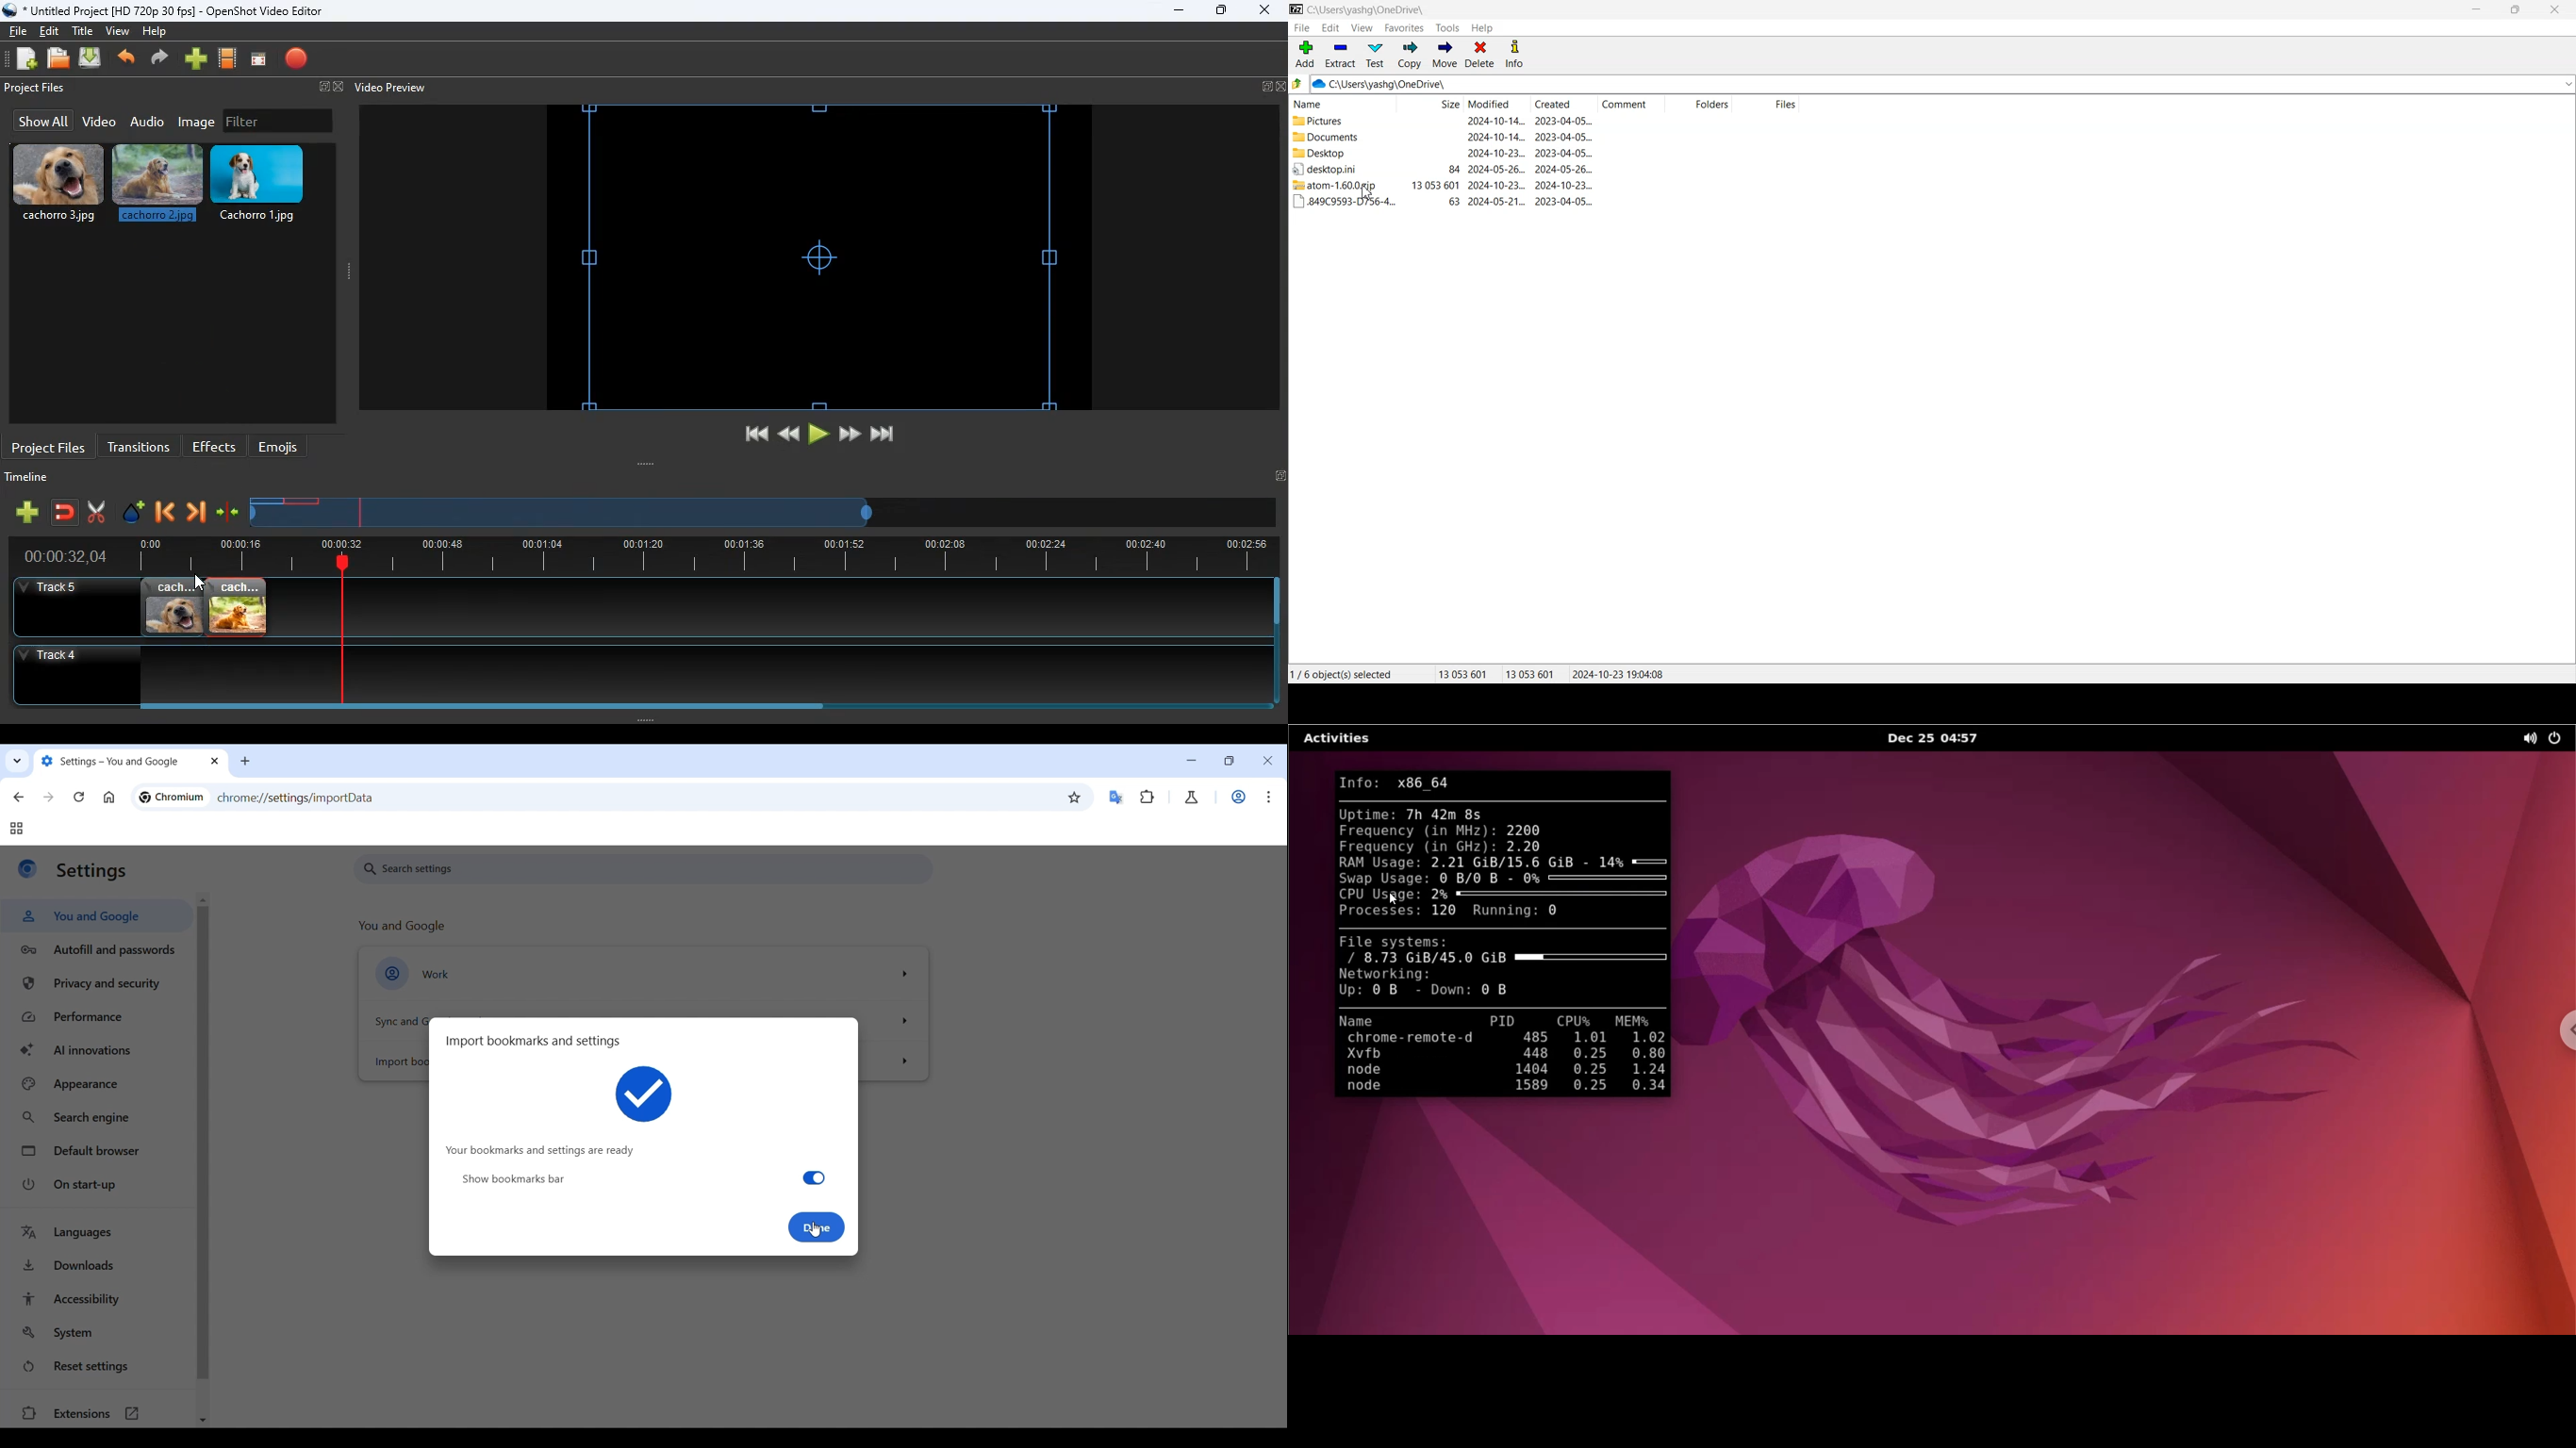 This screenshot has width=2576, height=1456. What do you see at coordinates (1454, 170) in the screenshot?
I see `84` at bounding box center [1454, 170].